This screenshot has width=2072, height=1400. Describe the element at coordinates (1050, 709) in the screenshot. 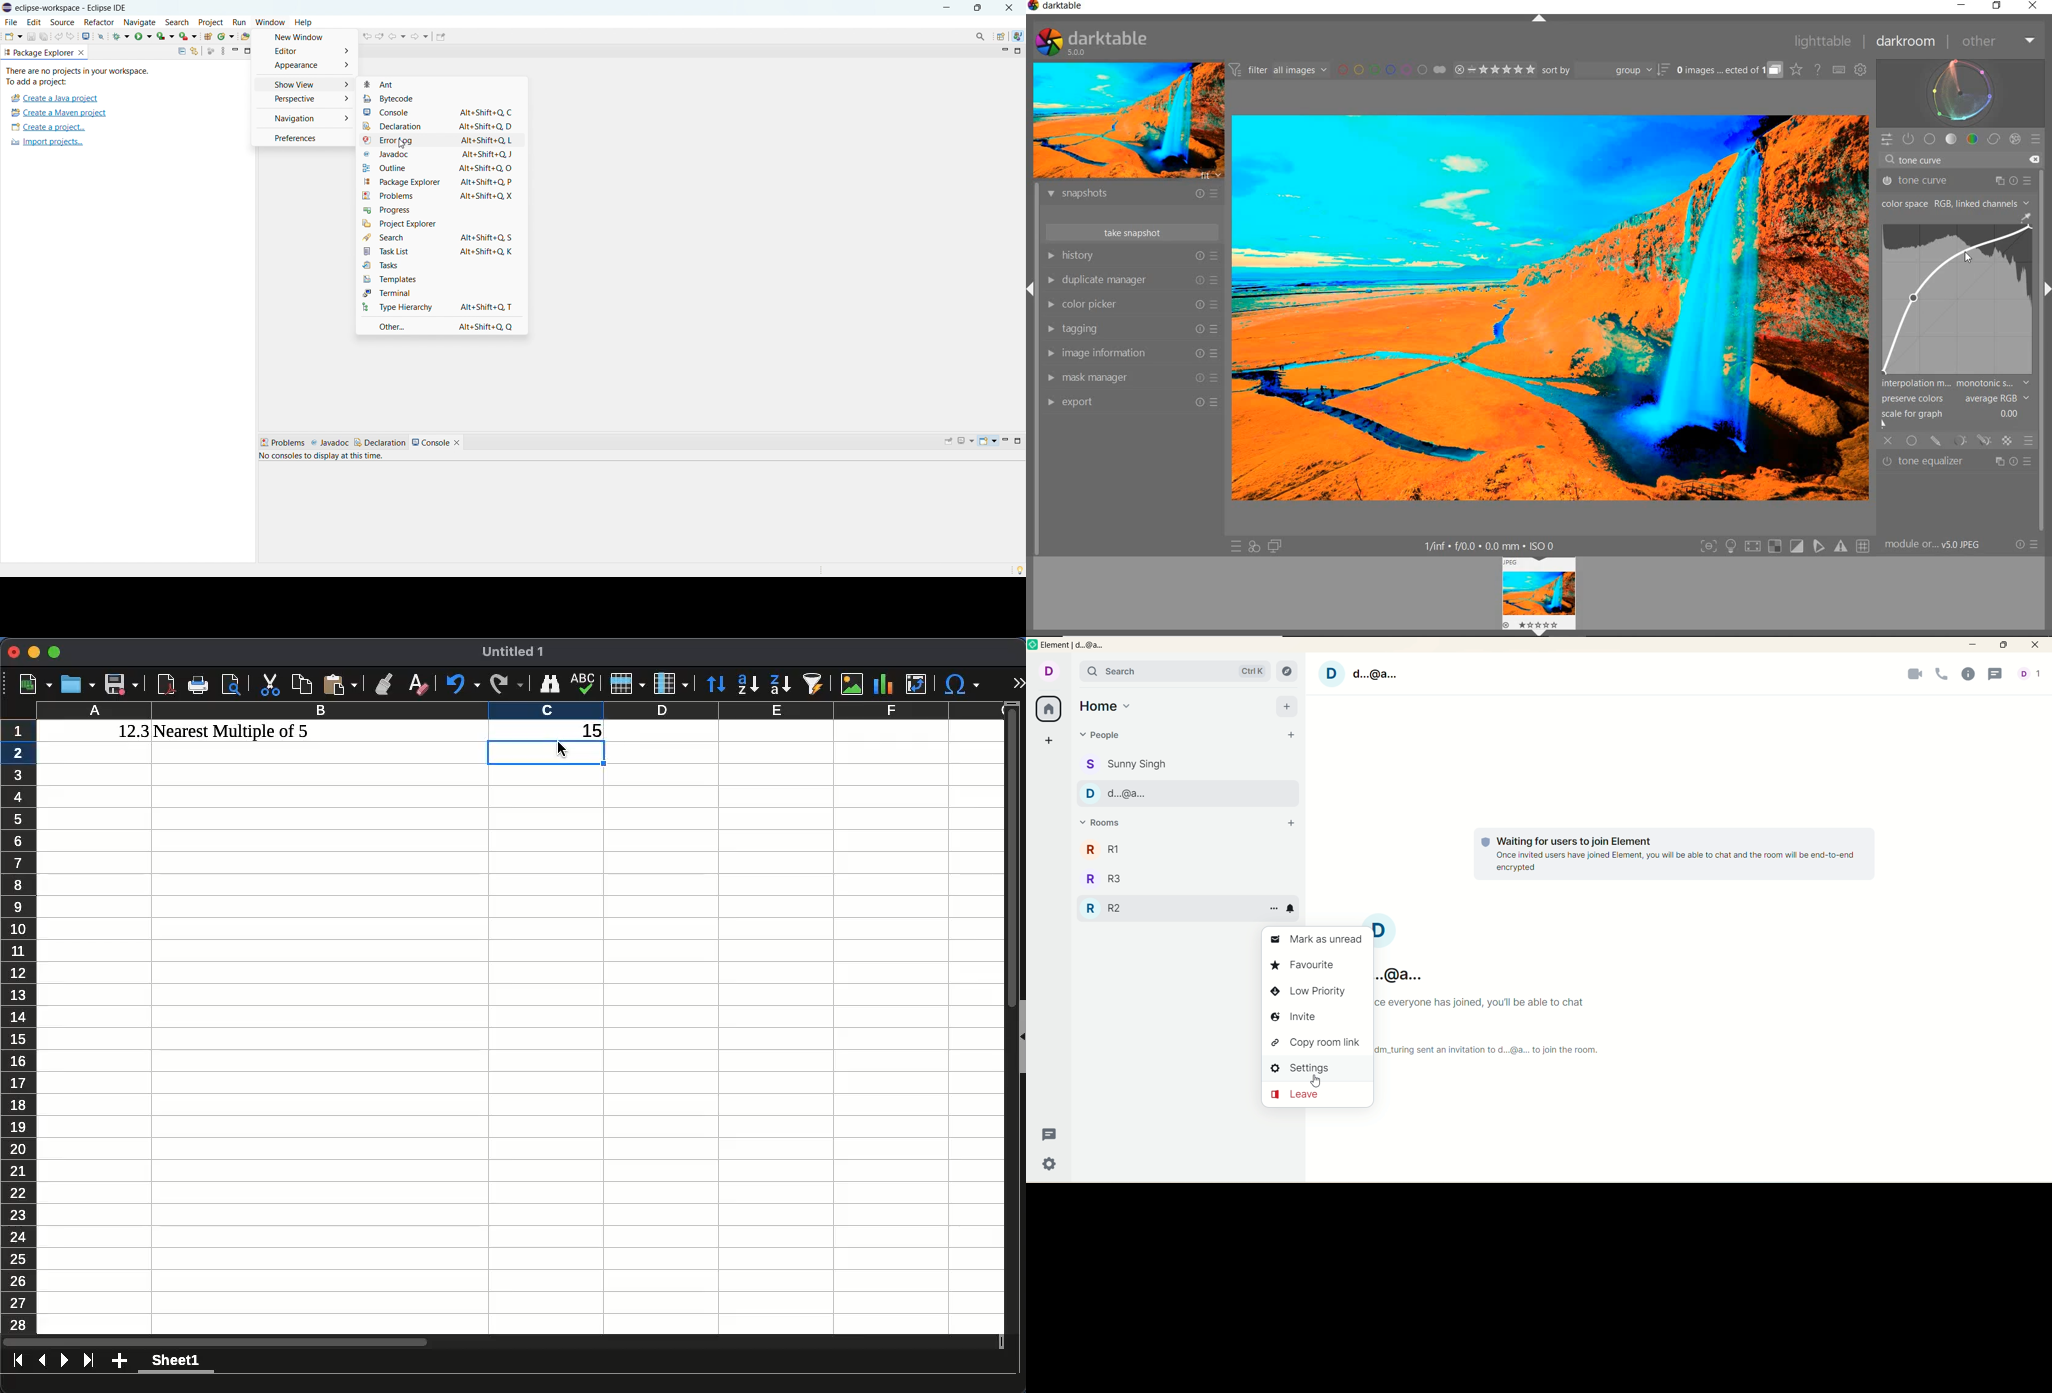

I see `all rooms` at that location.